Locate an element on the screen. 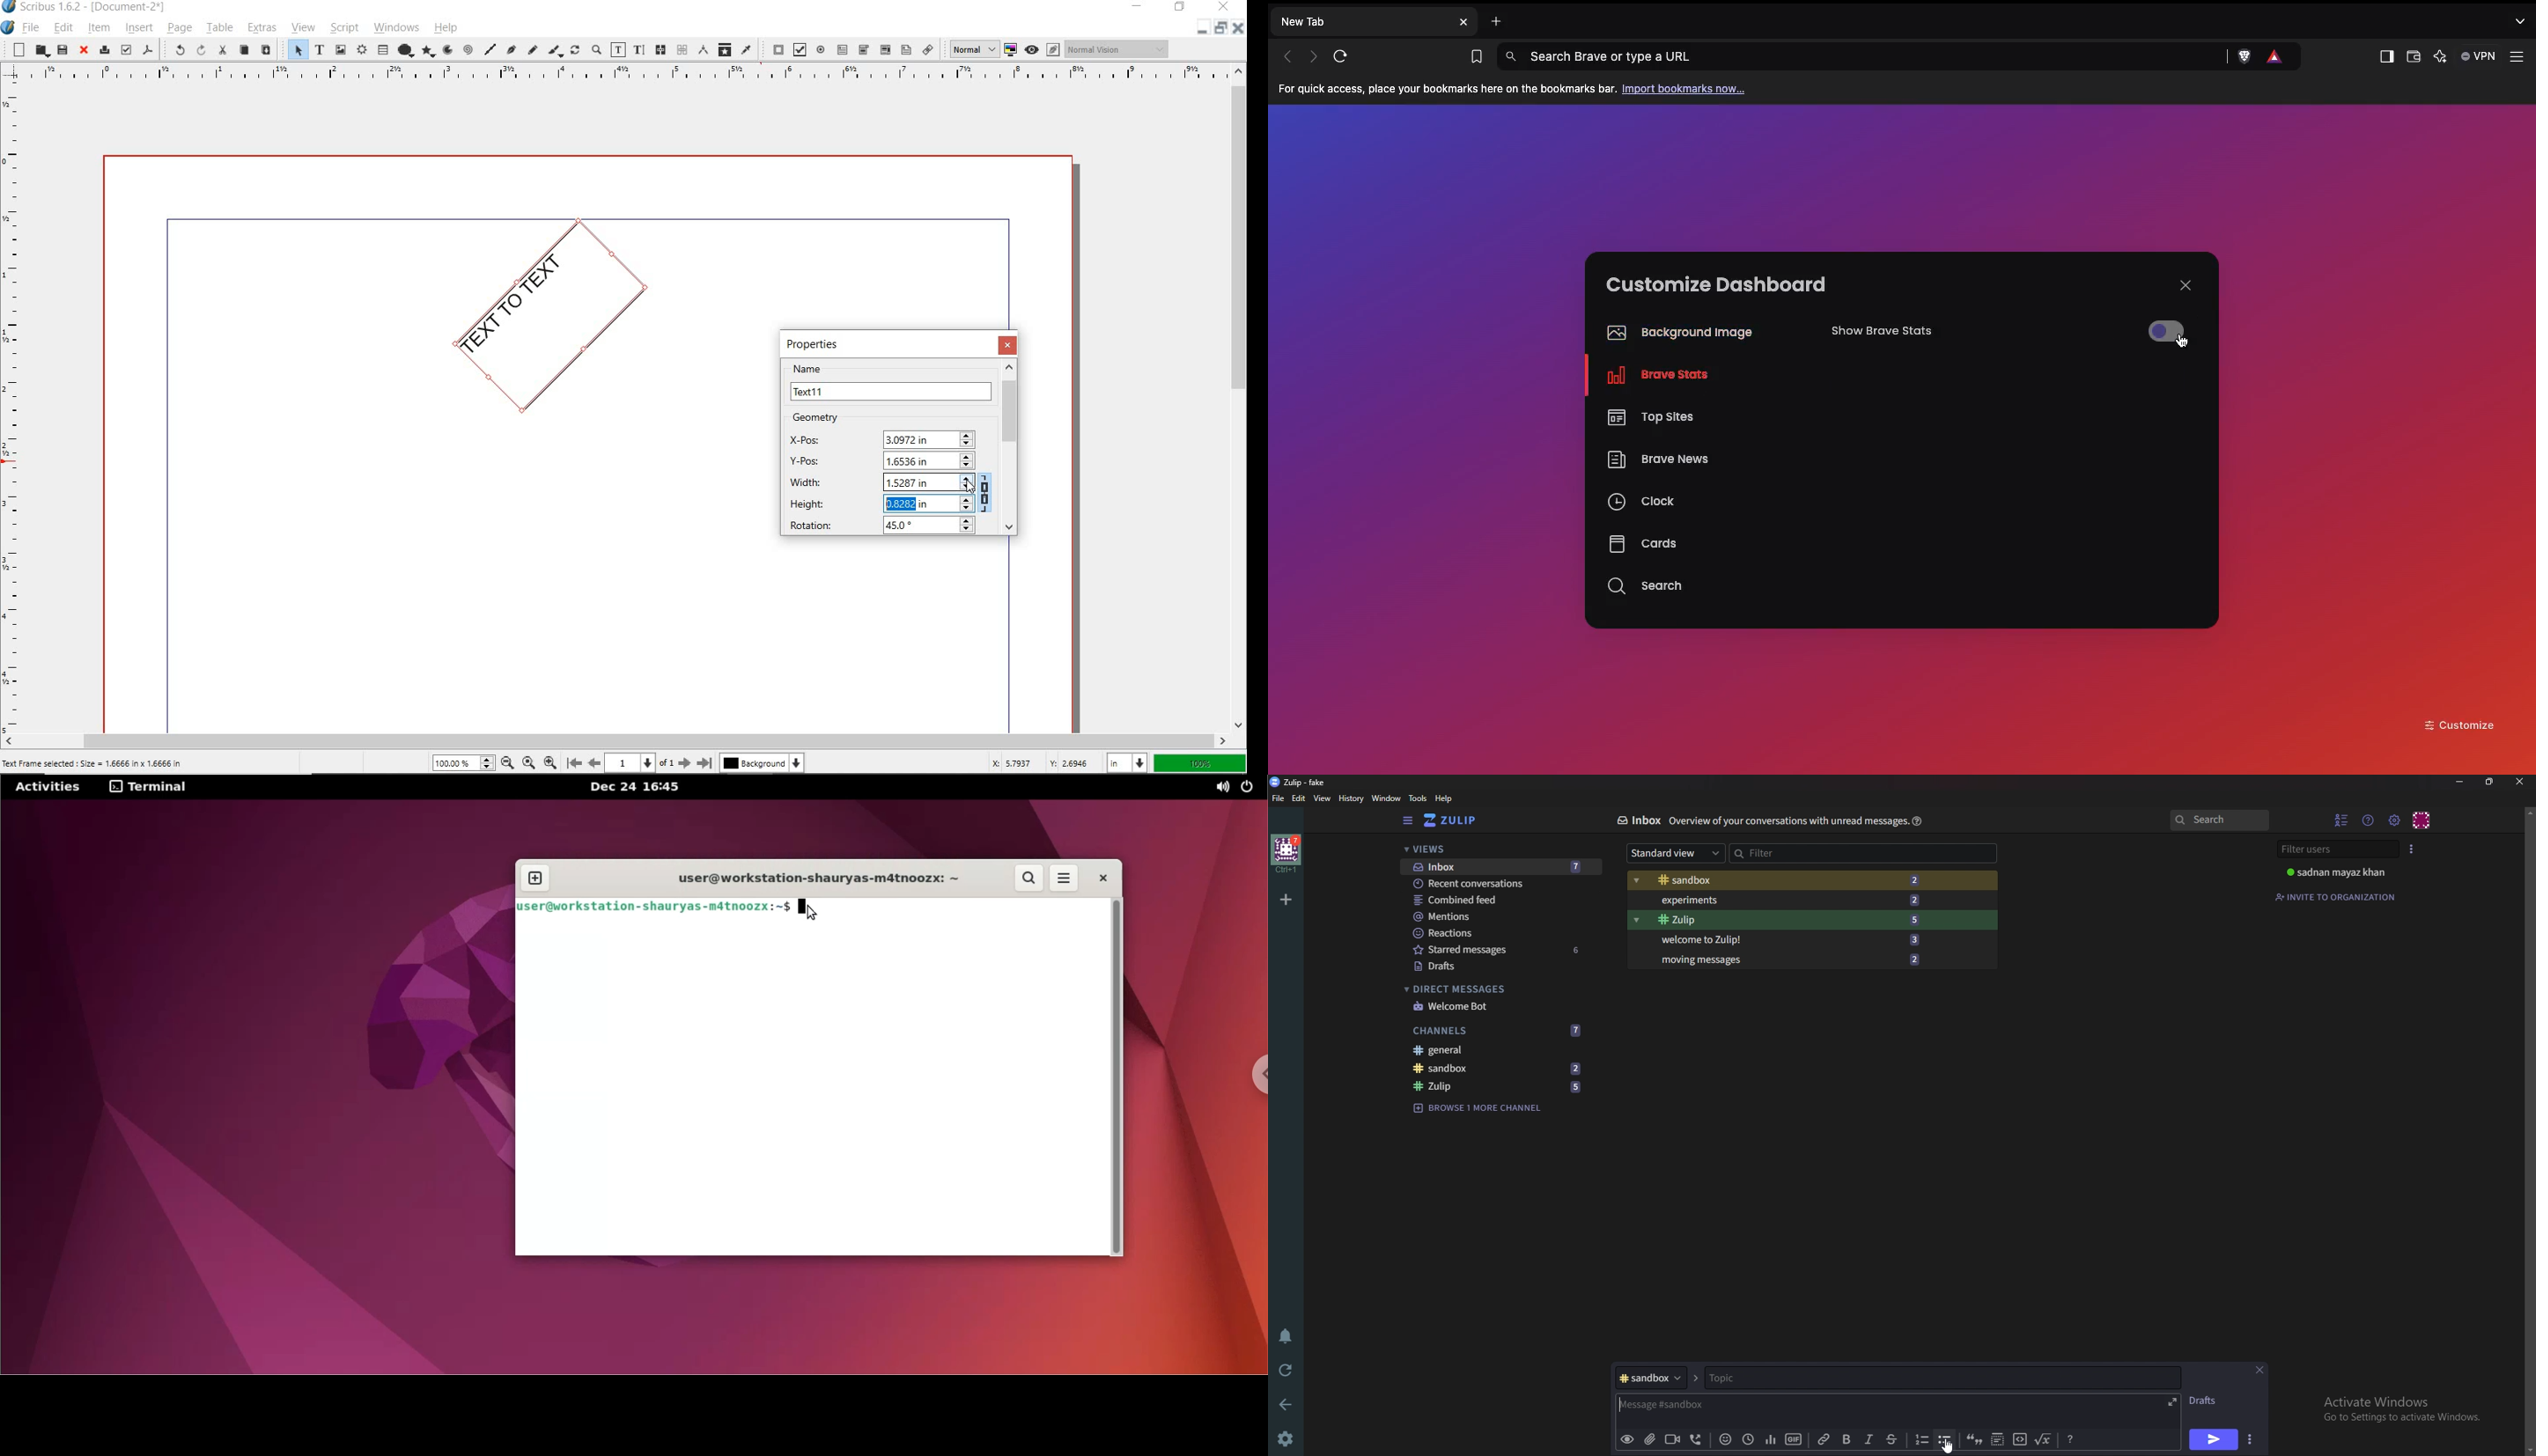  close is located at coordinates (84, 50).